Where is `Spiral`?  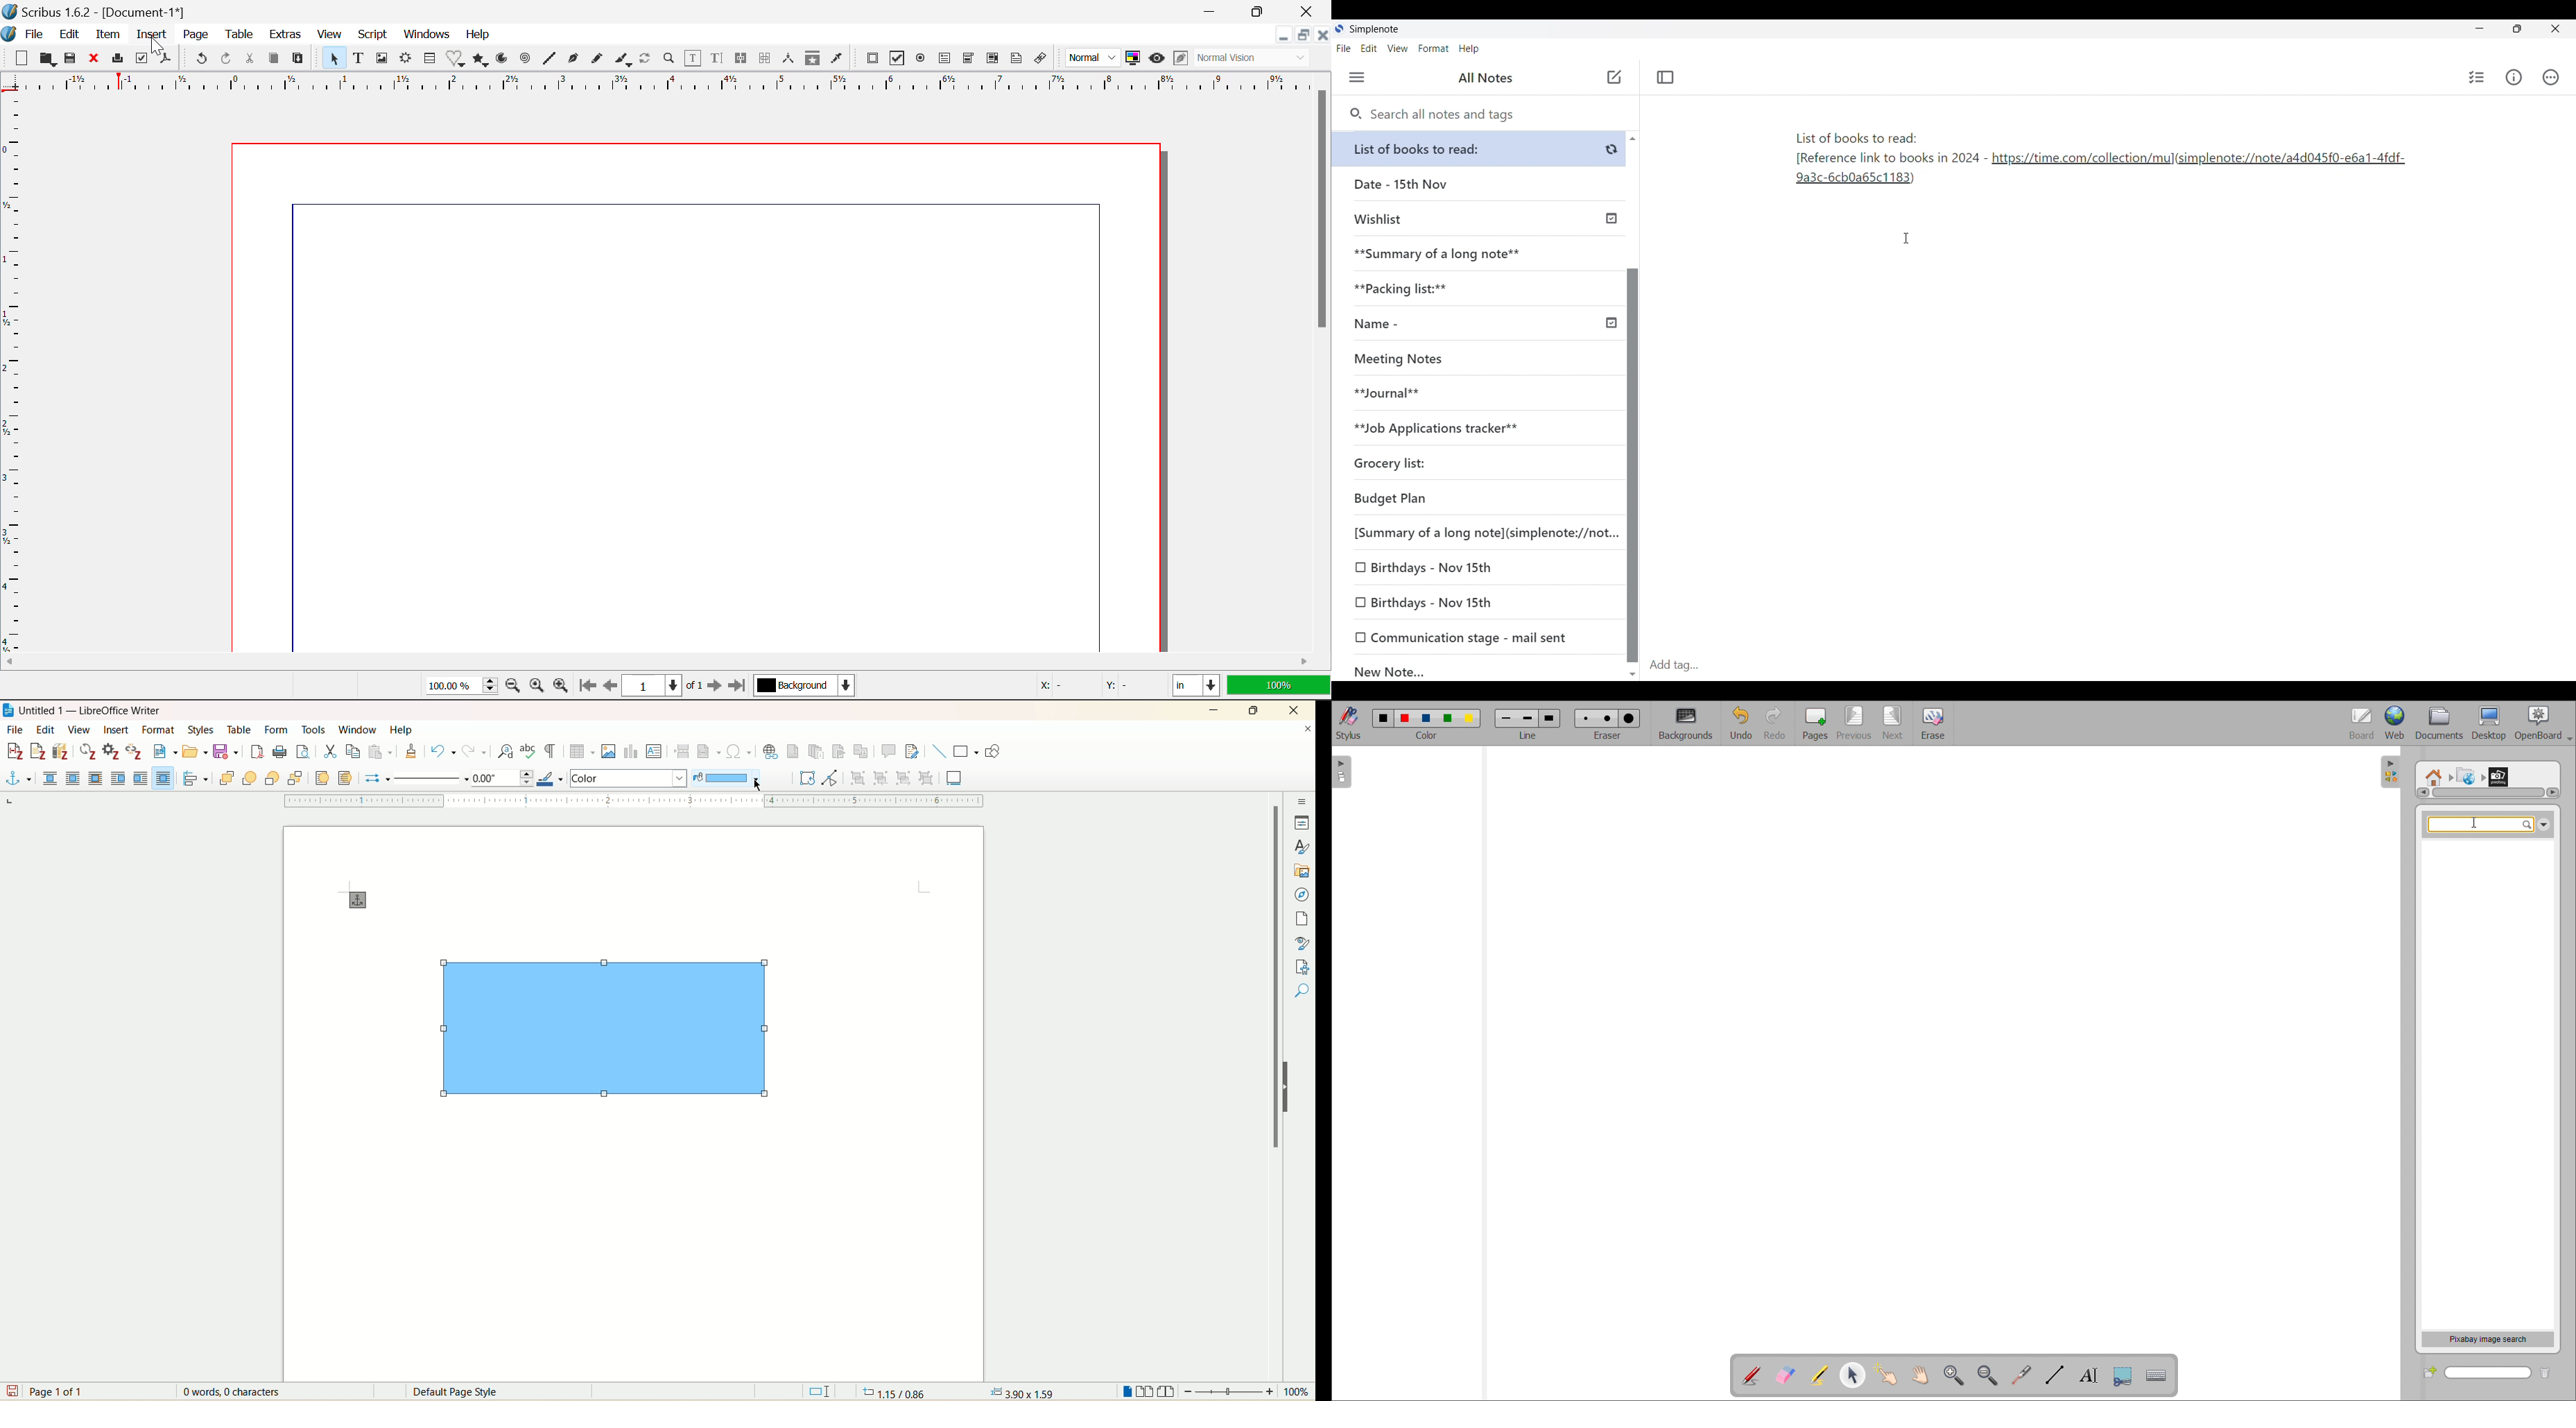
Spiral is located at coordinates (526, 59).